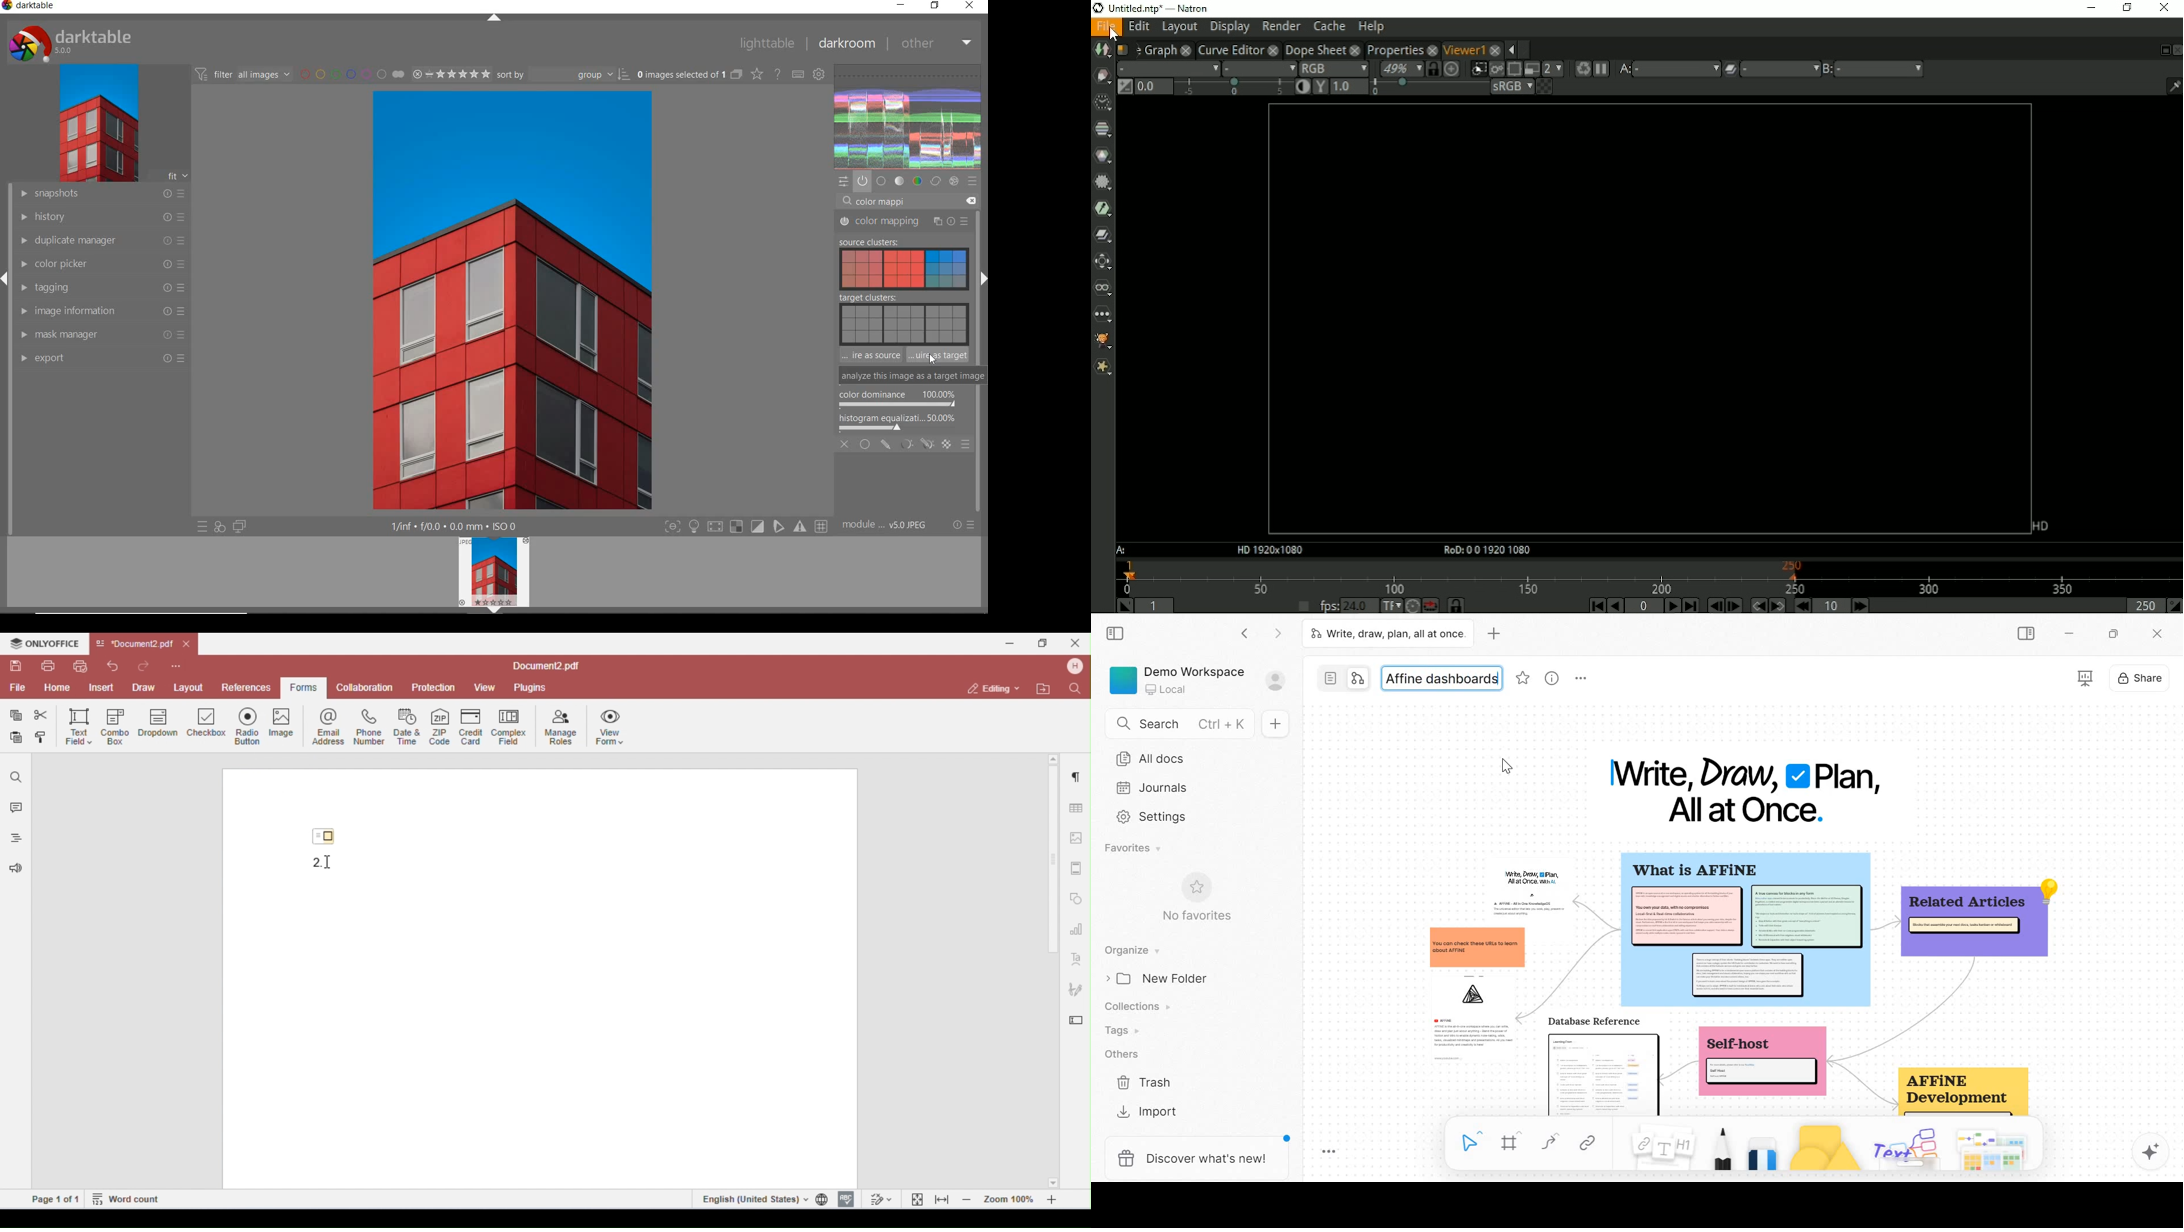 The height and width of the screenshot is (1232, 2184). I want to click on collapse sidebar, so click(1115, 634).